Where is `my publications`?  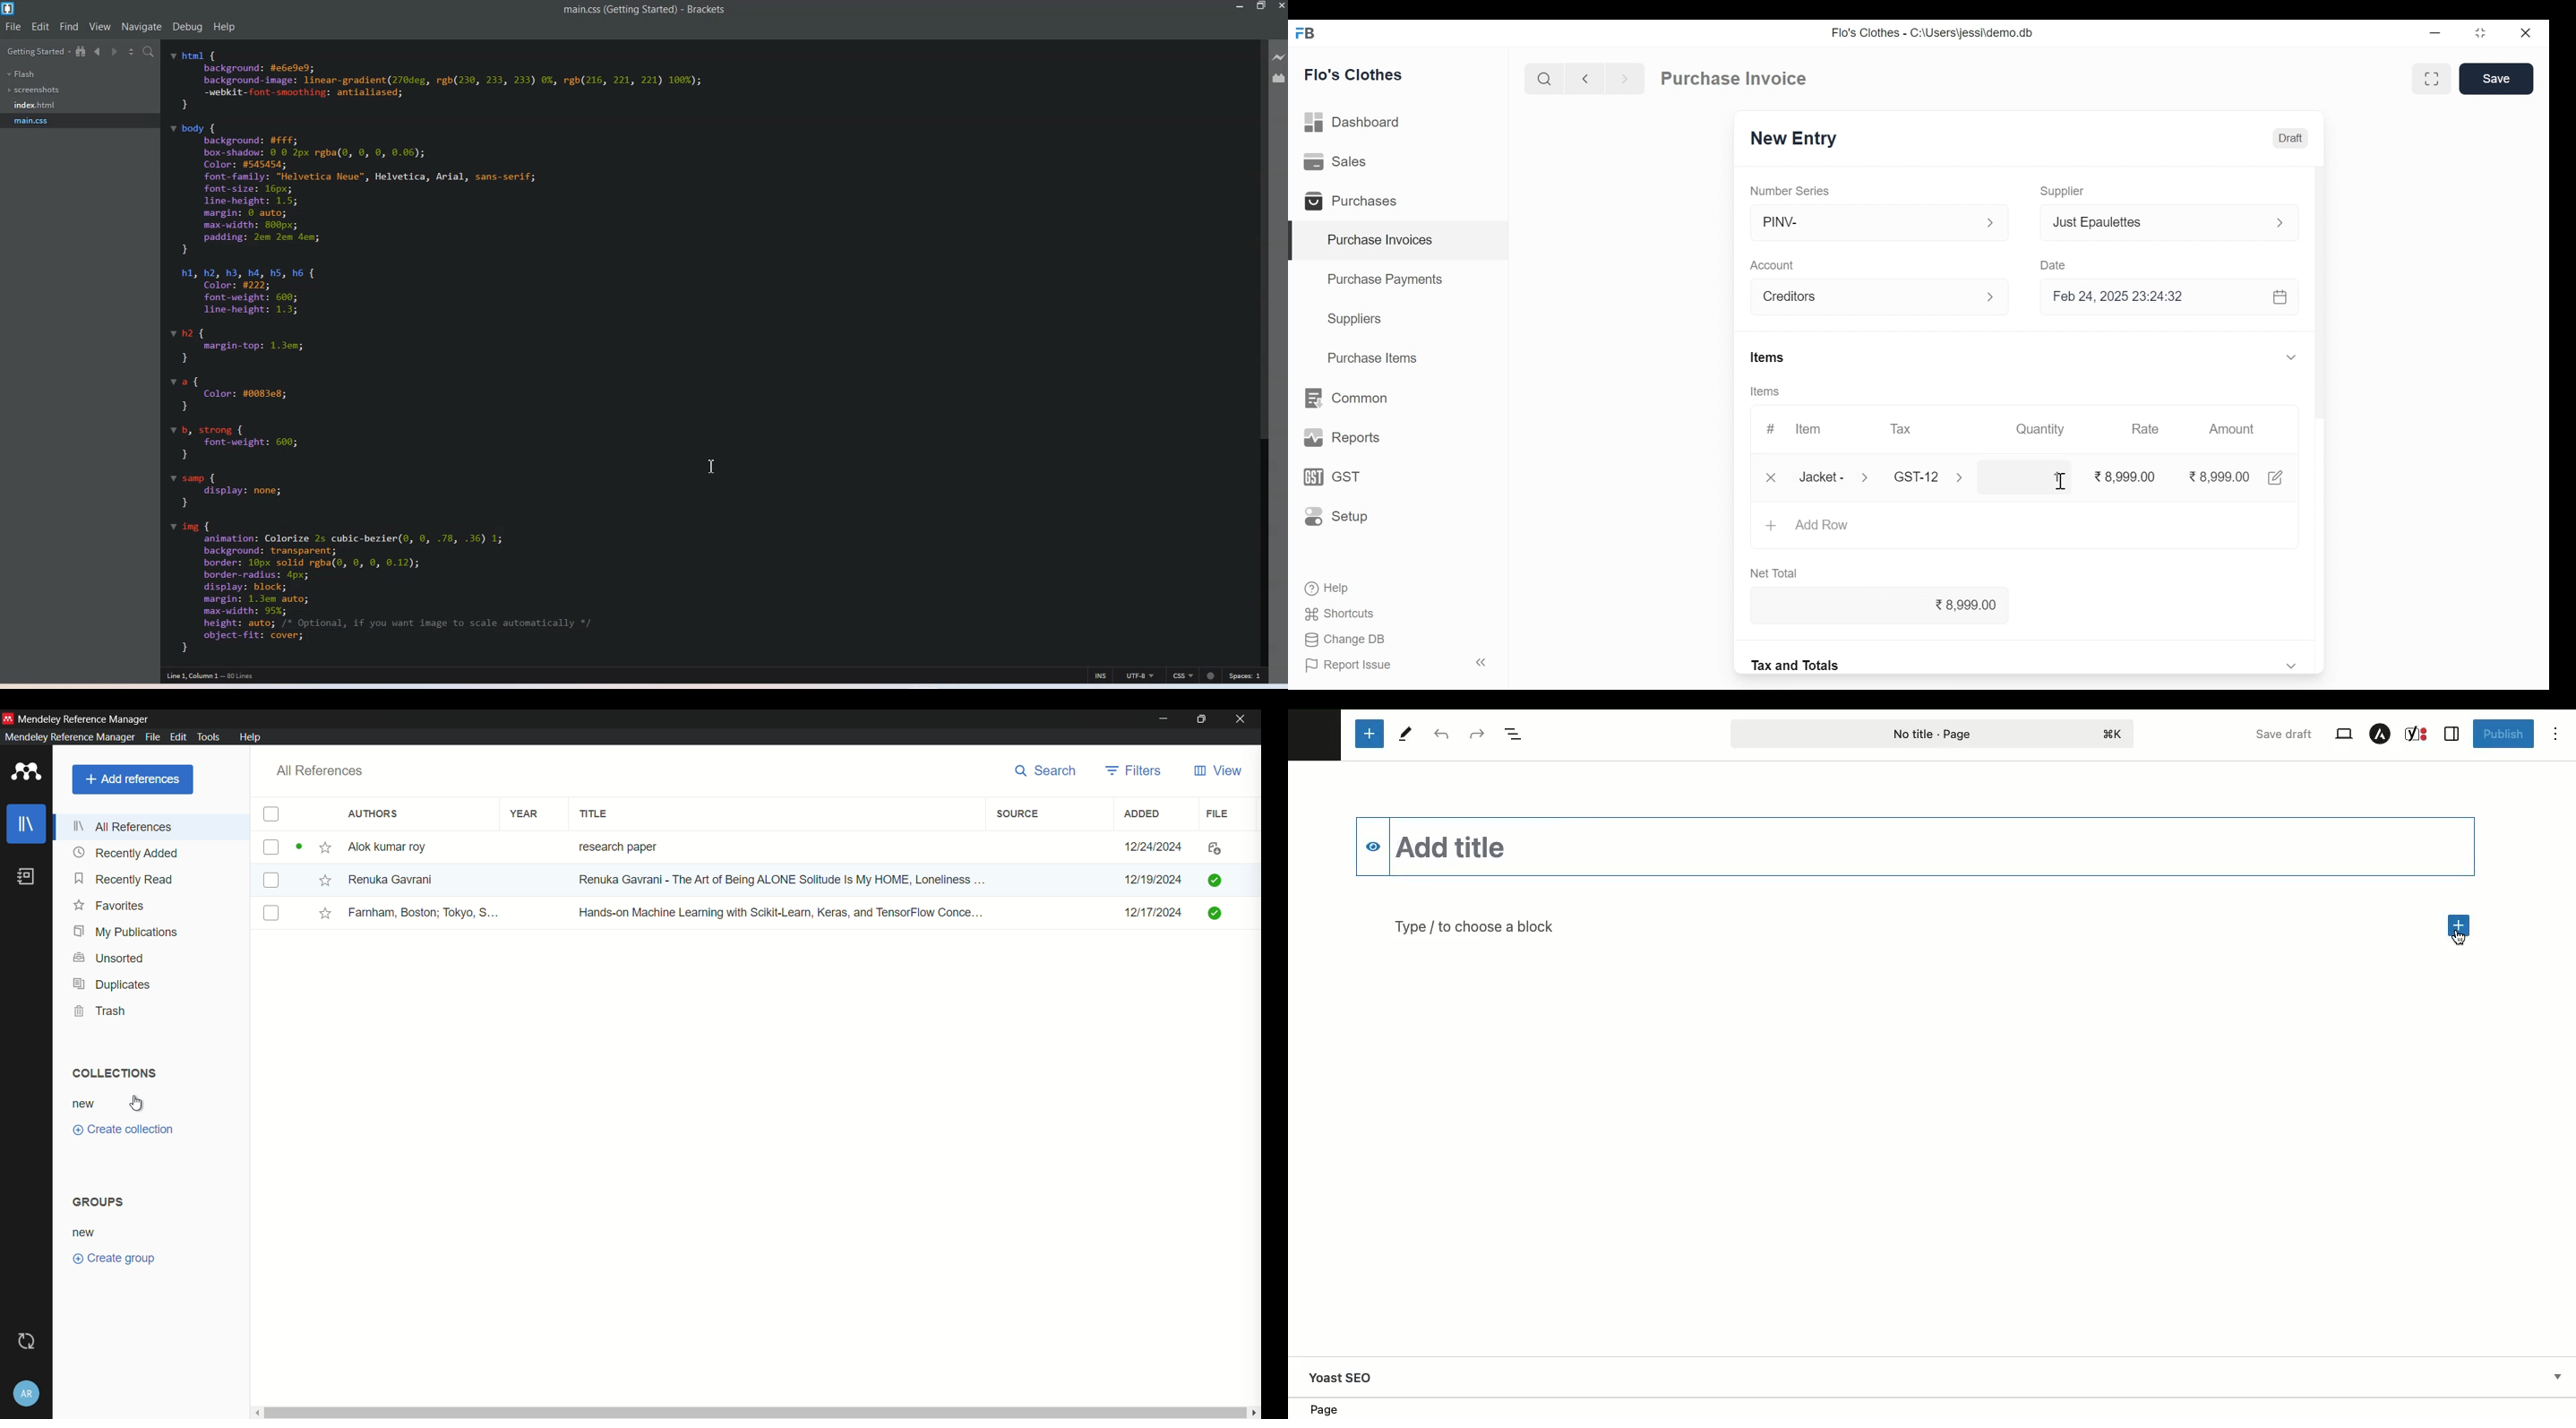
my publications is located at coordinates (129, 932).